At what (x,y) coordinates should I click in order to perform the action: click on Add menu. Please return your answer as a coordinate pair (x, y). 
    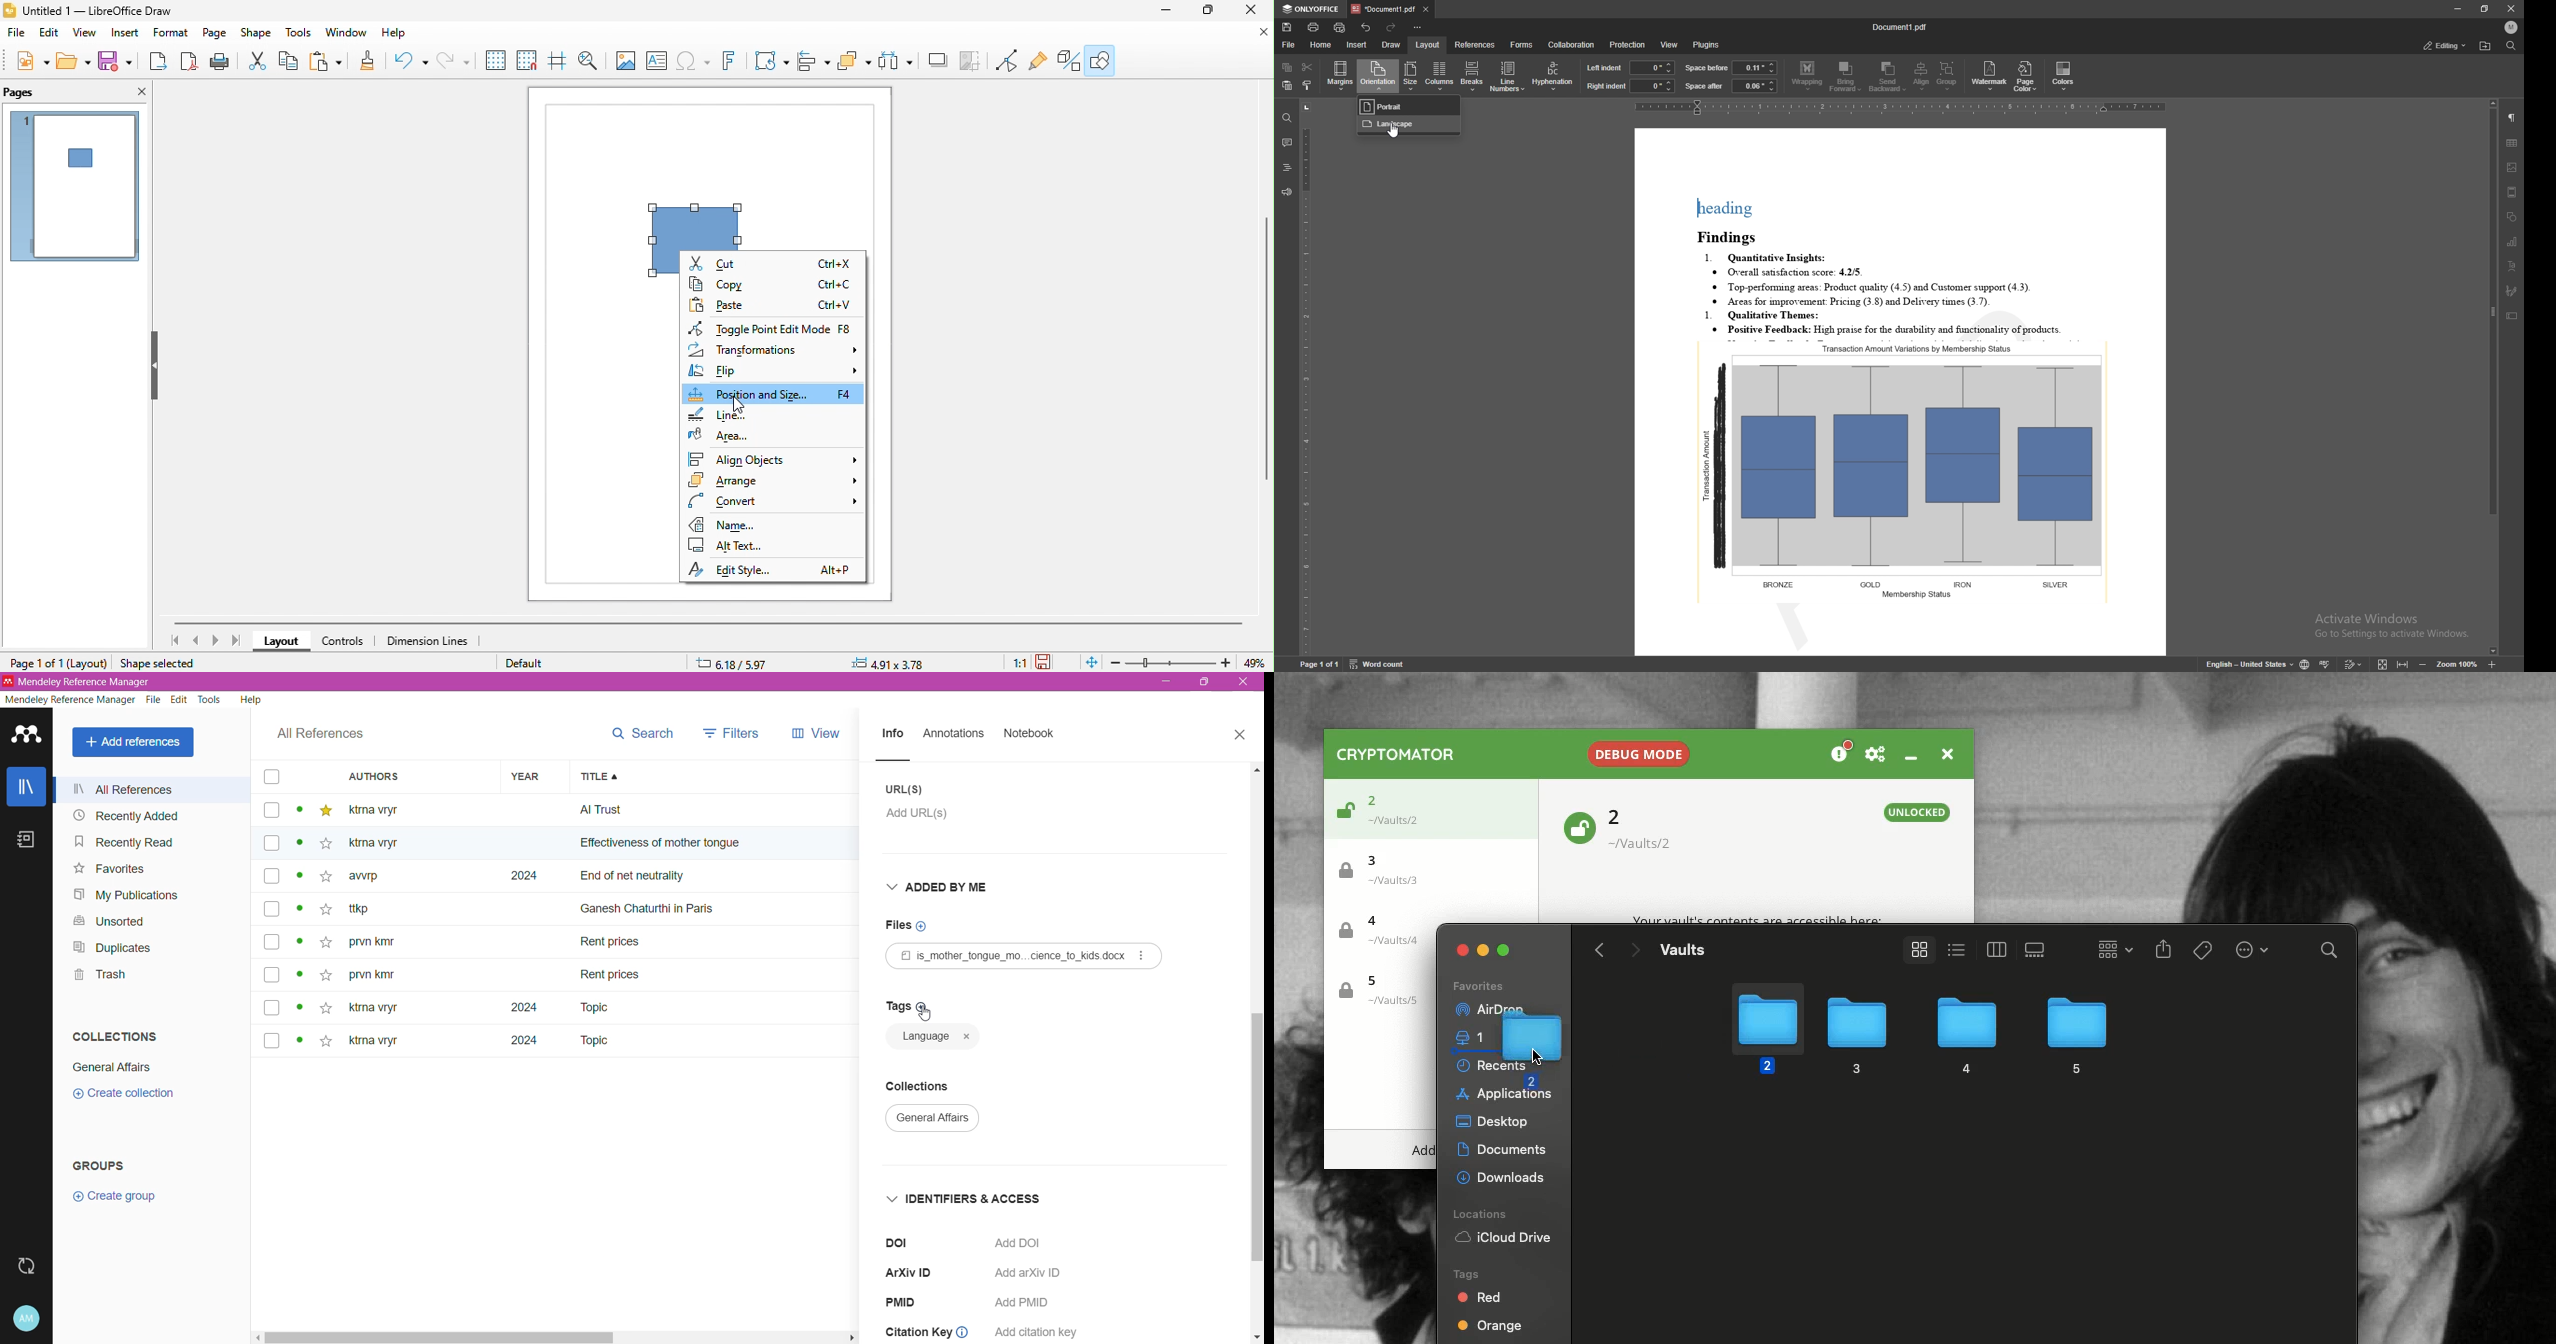
    Looking at the image, I should click on (1423, 1151).